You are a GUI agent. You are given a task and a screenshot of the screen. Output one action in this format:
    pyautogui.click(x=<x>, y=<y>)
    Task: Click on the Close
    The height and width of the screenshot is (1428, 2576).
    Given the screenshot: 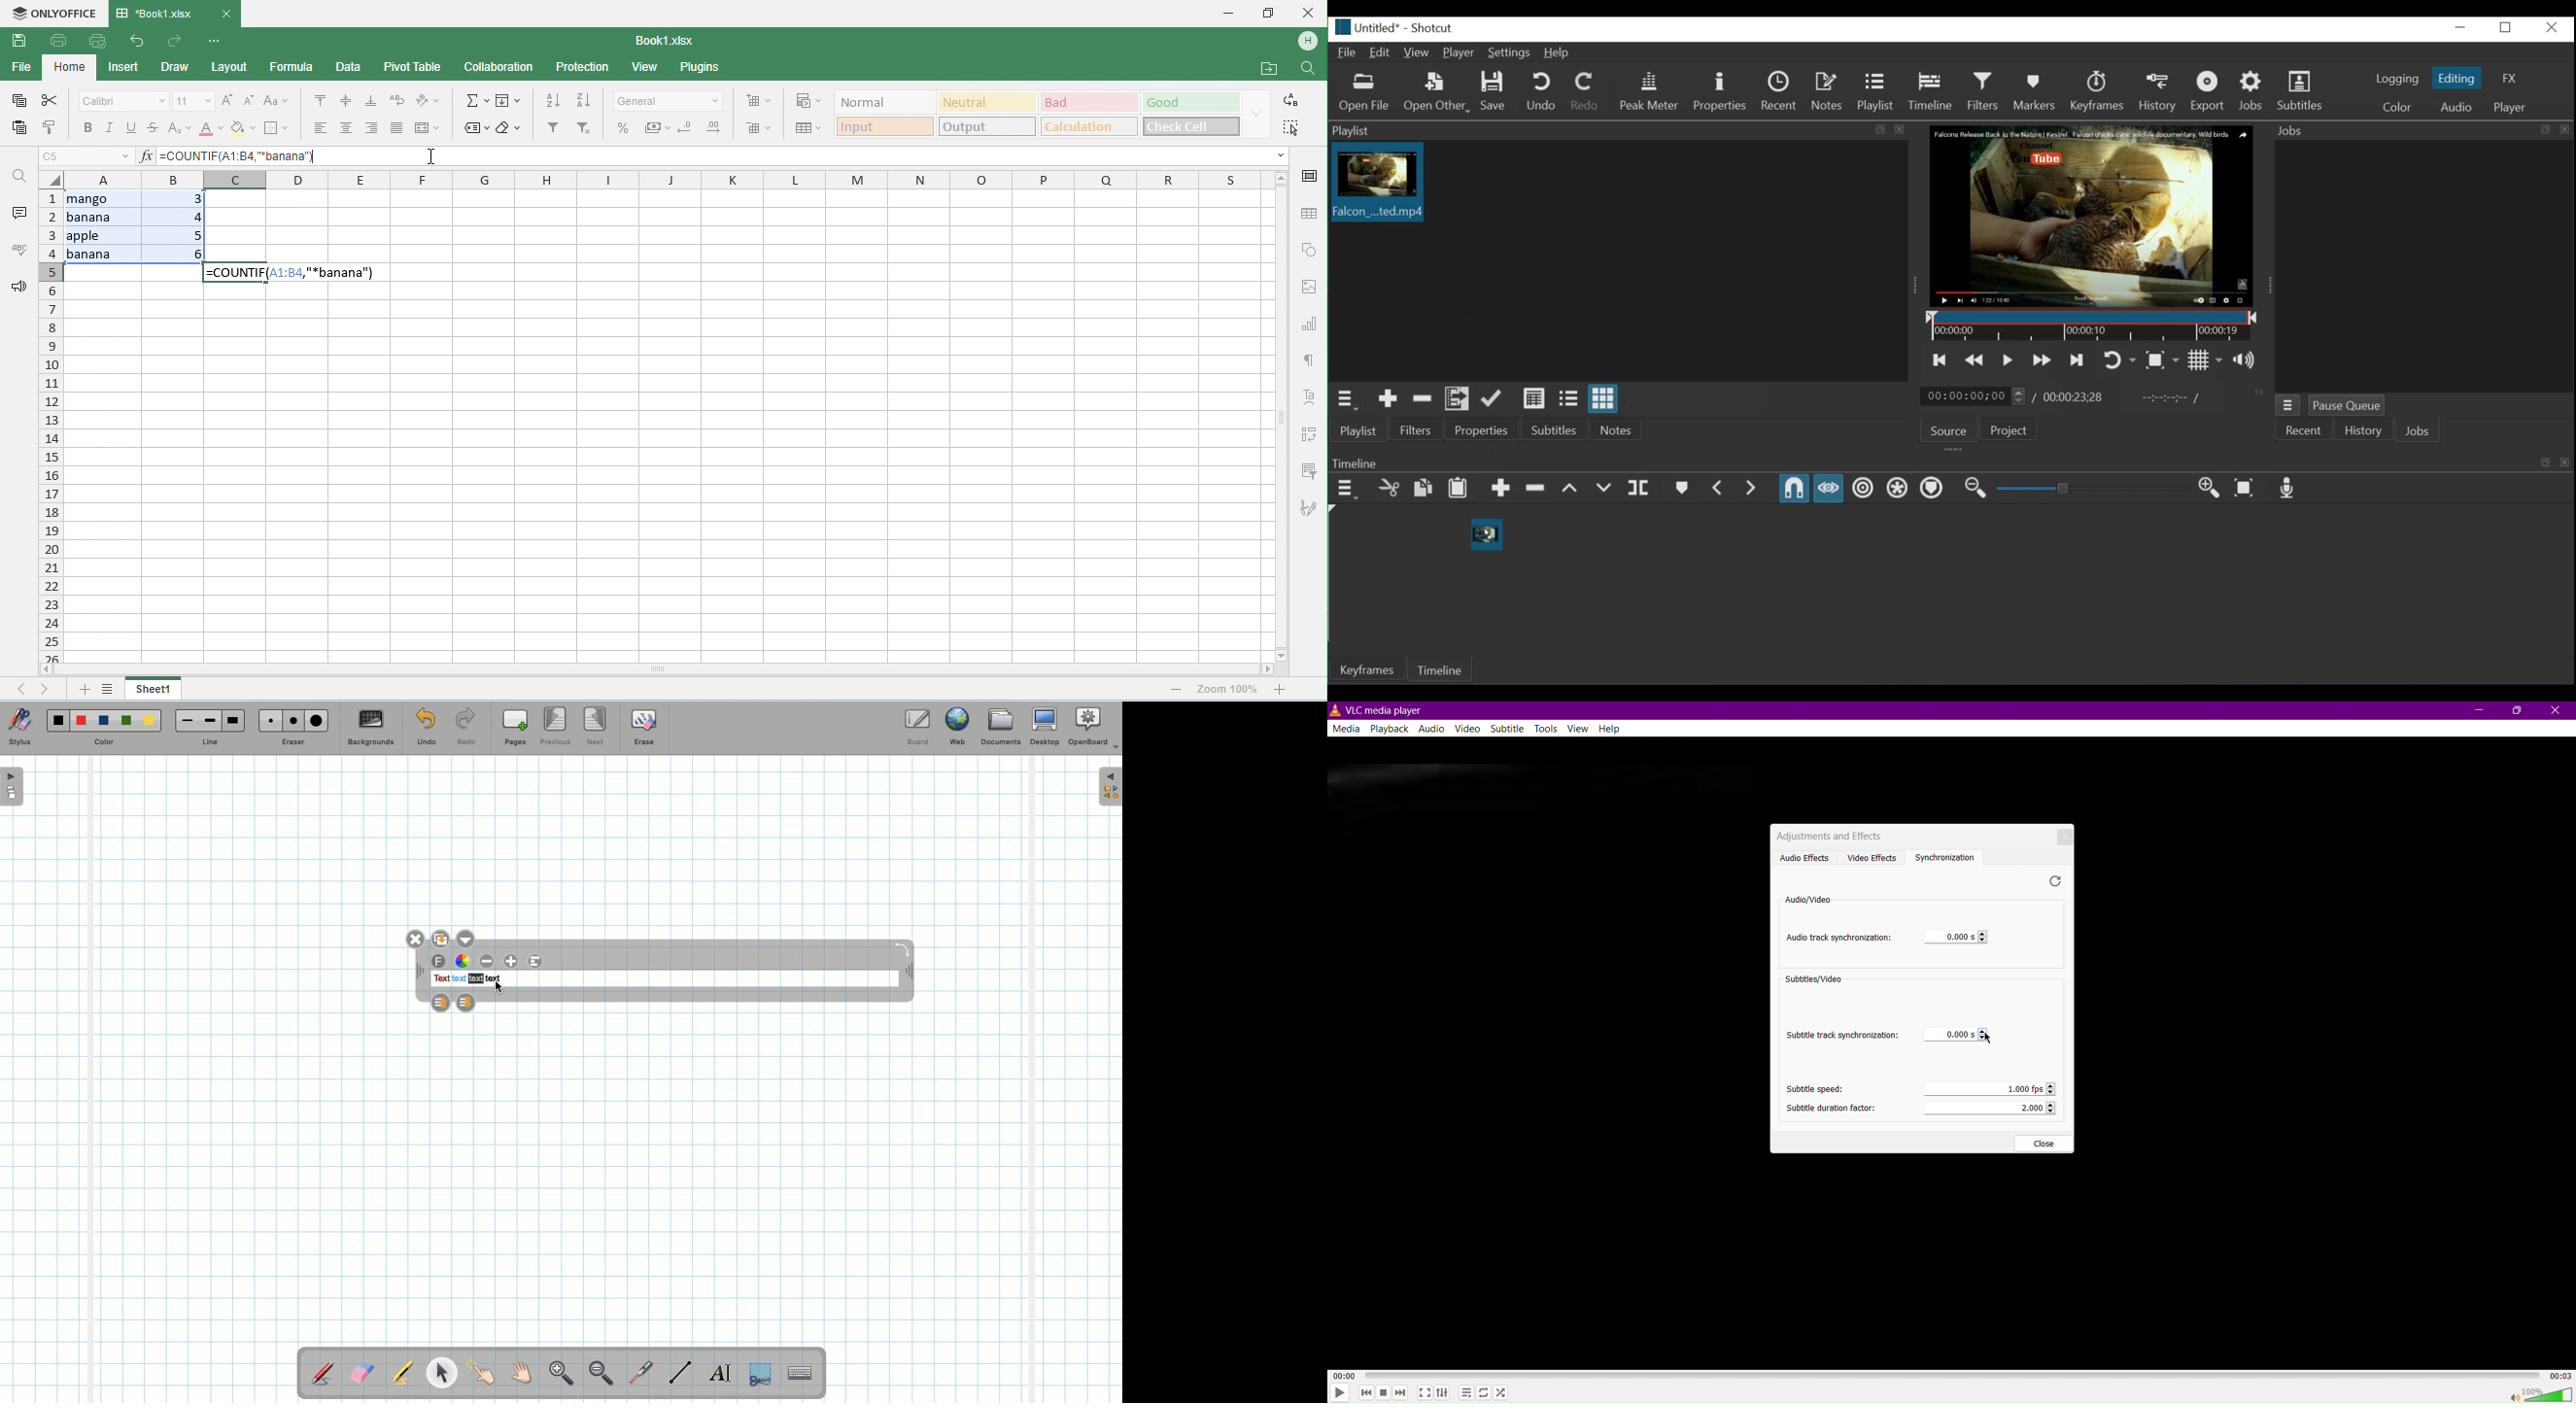 What is the action you would take?
    pyautogui.click(x=2059, y=834)
    